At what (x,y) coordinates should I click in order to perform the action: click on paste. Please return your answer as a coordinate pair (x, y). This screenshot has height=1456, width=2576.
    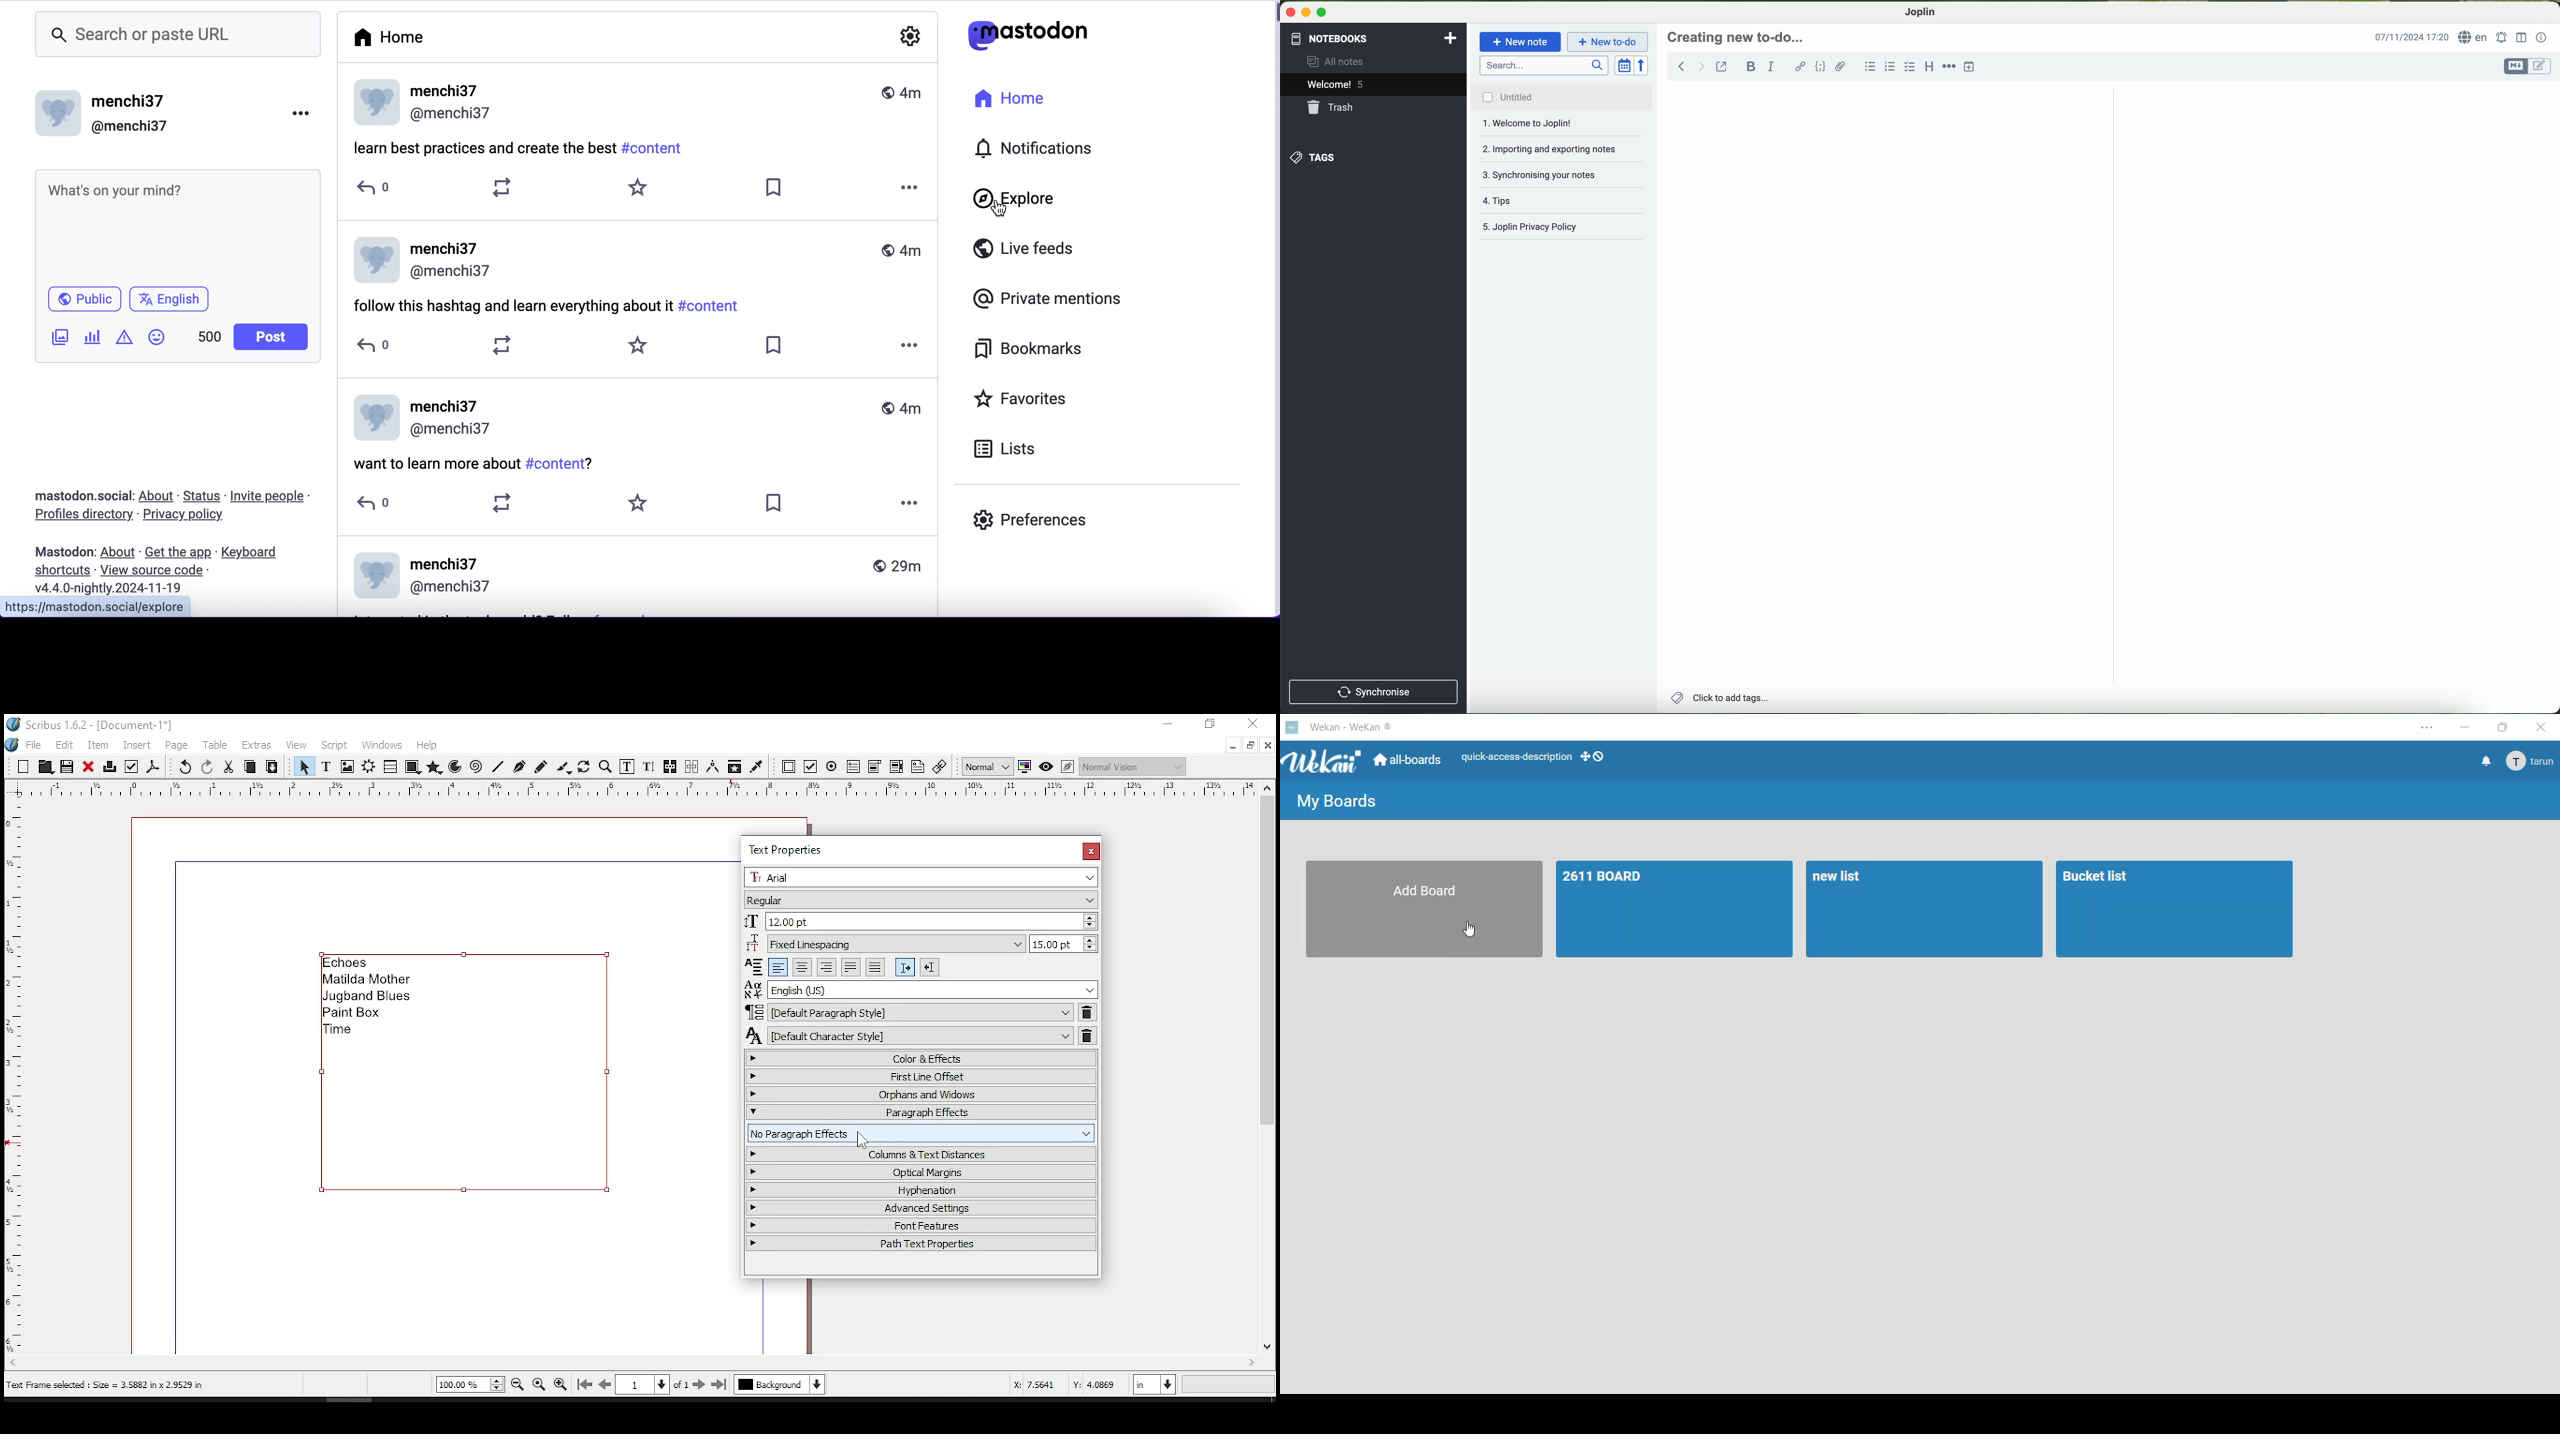
    Looking at the image, I should click on (273, 767).